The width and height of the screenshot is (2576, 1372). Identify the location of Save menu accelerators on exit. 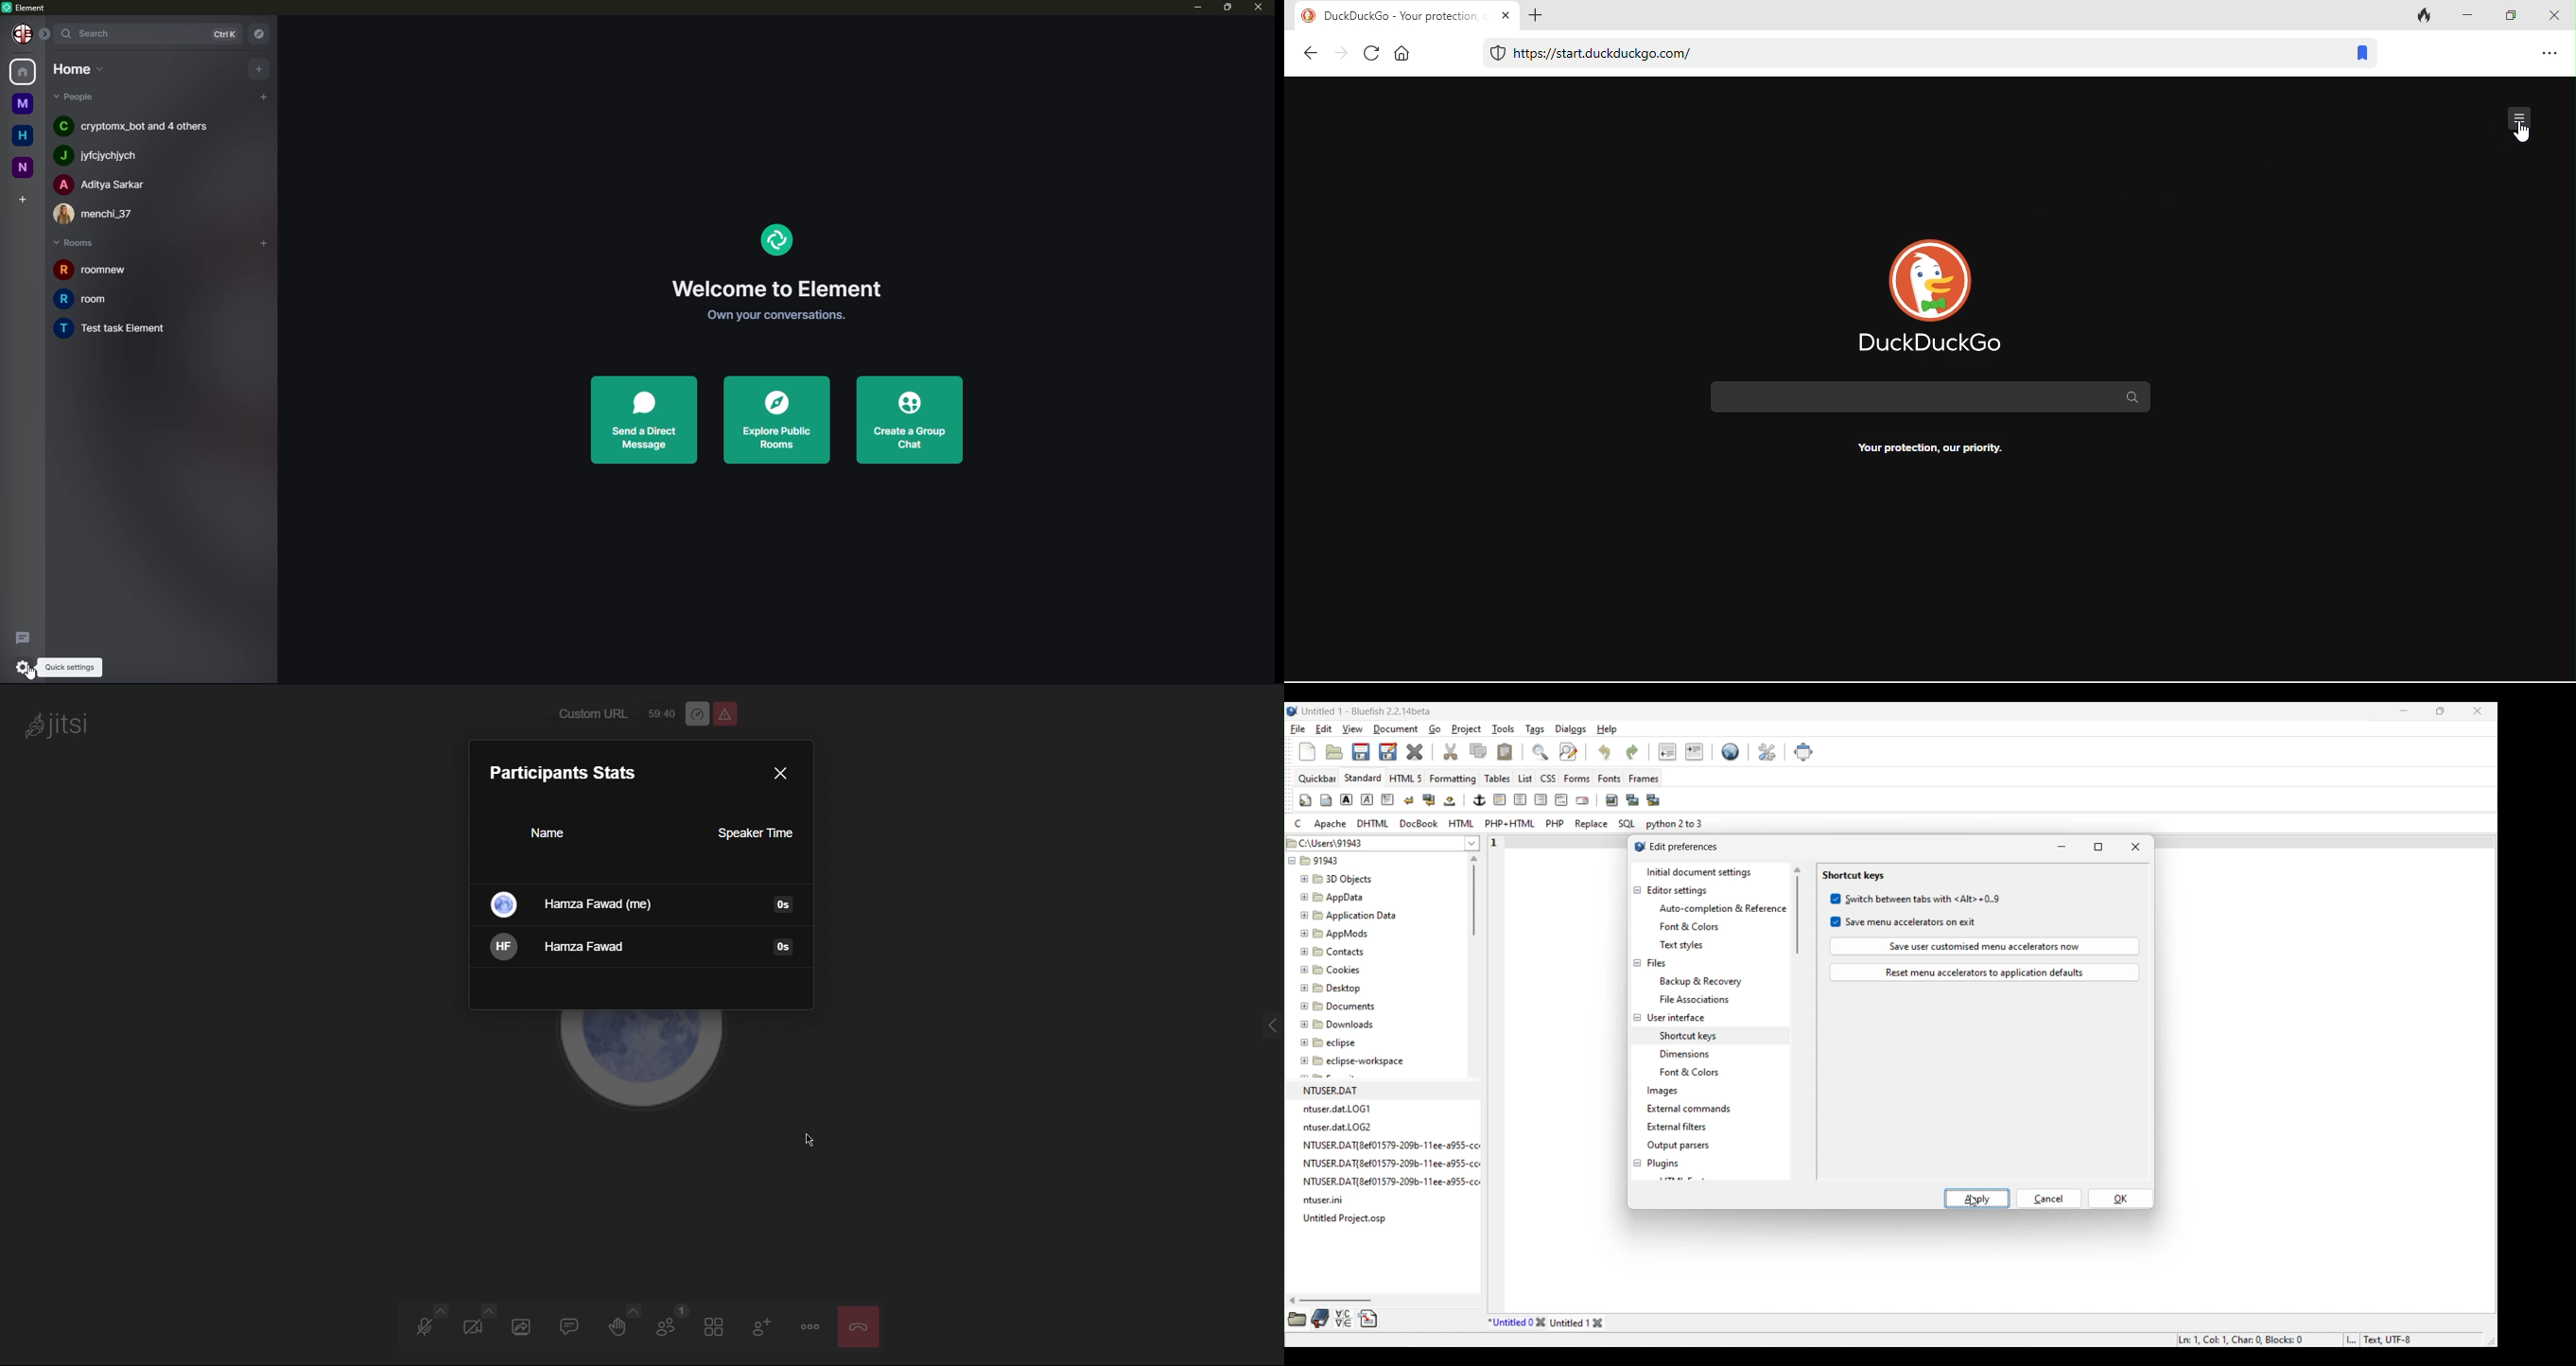
(1904, 922).